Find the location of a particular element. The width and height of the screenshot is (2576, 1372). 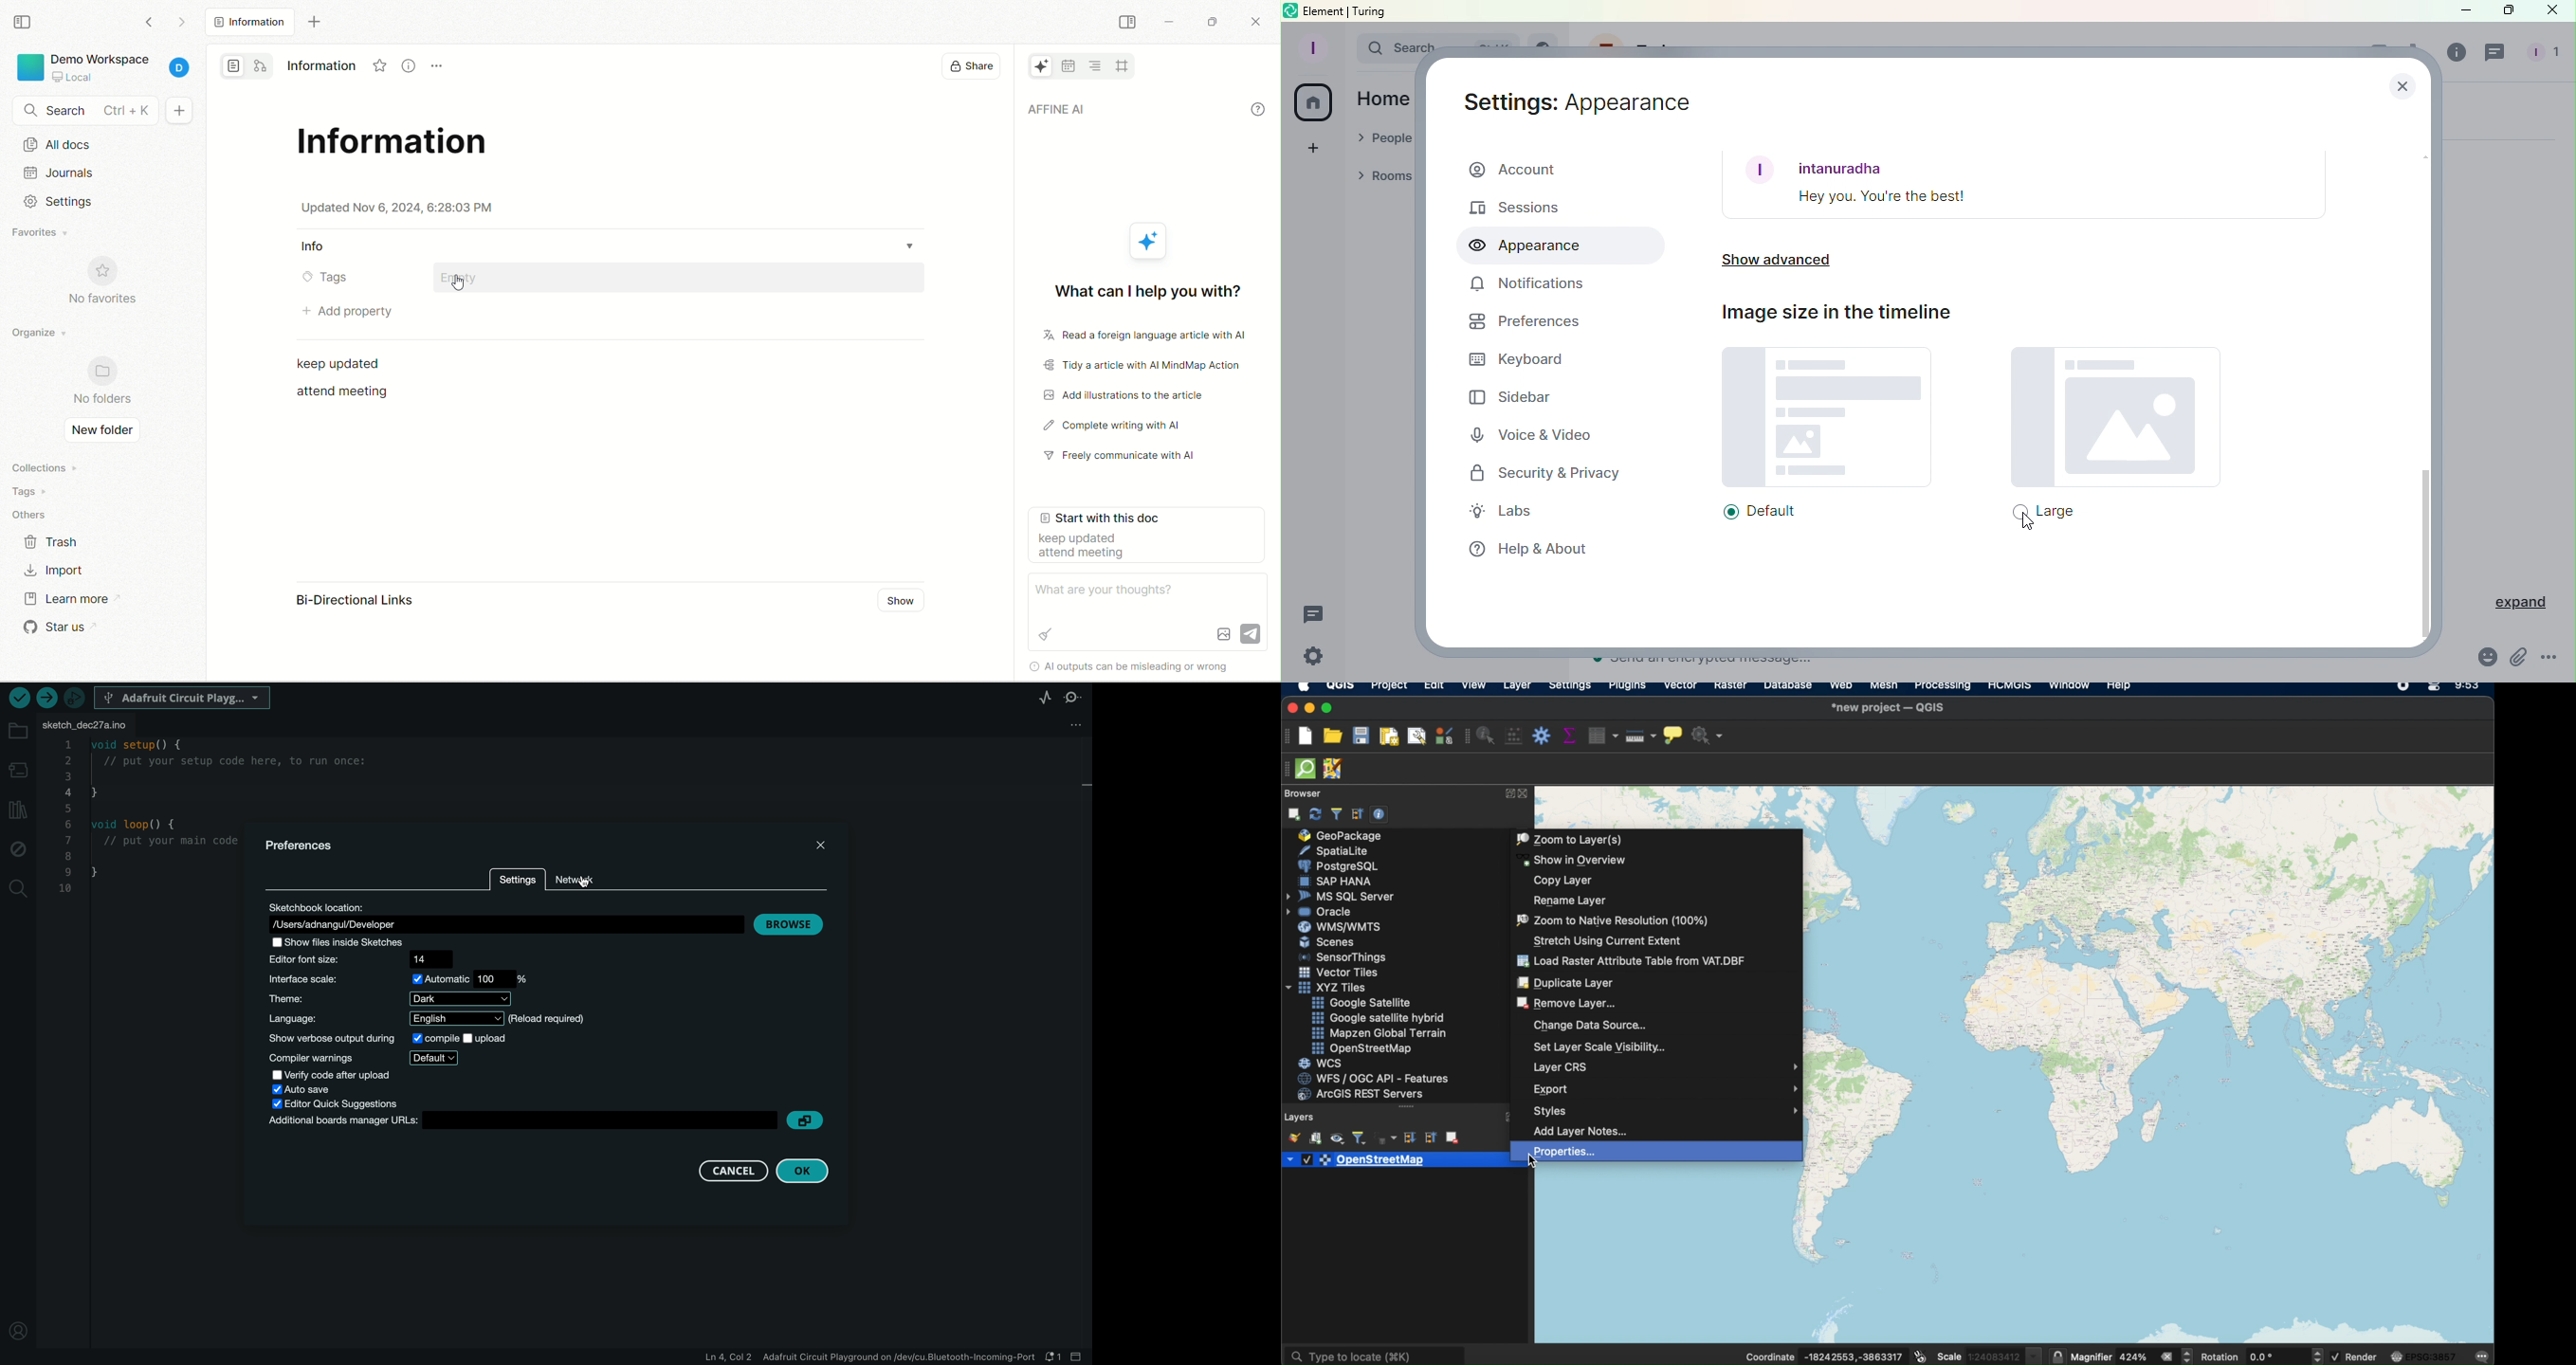

board manager is located at coordinates (18, 769).